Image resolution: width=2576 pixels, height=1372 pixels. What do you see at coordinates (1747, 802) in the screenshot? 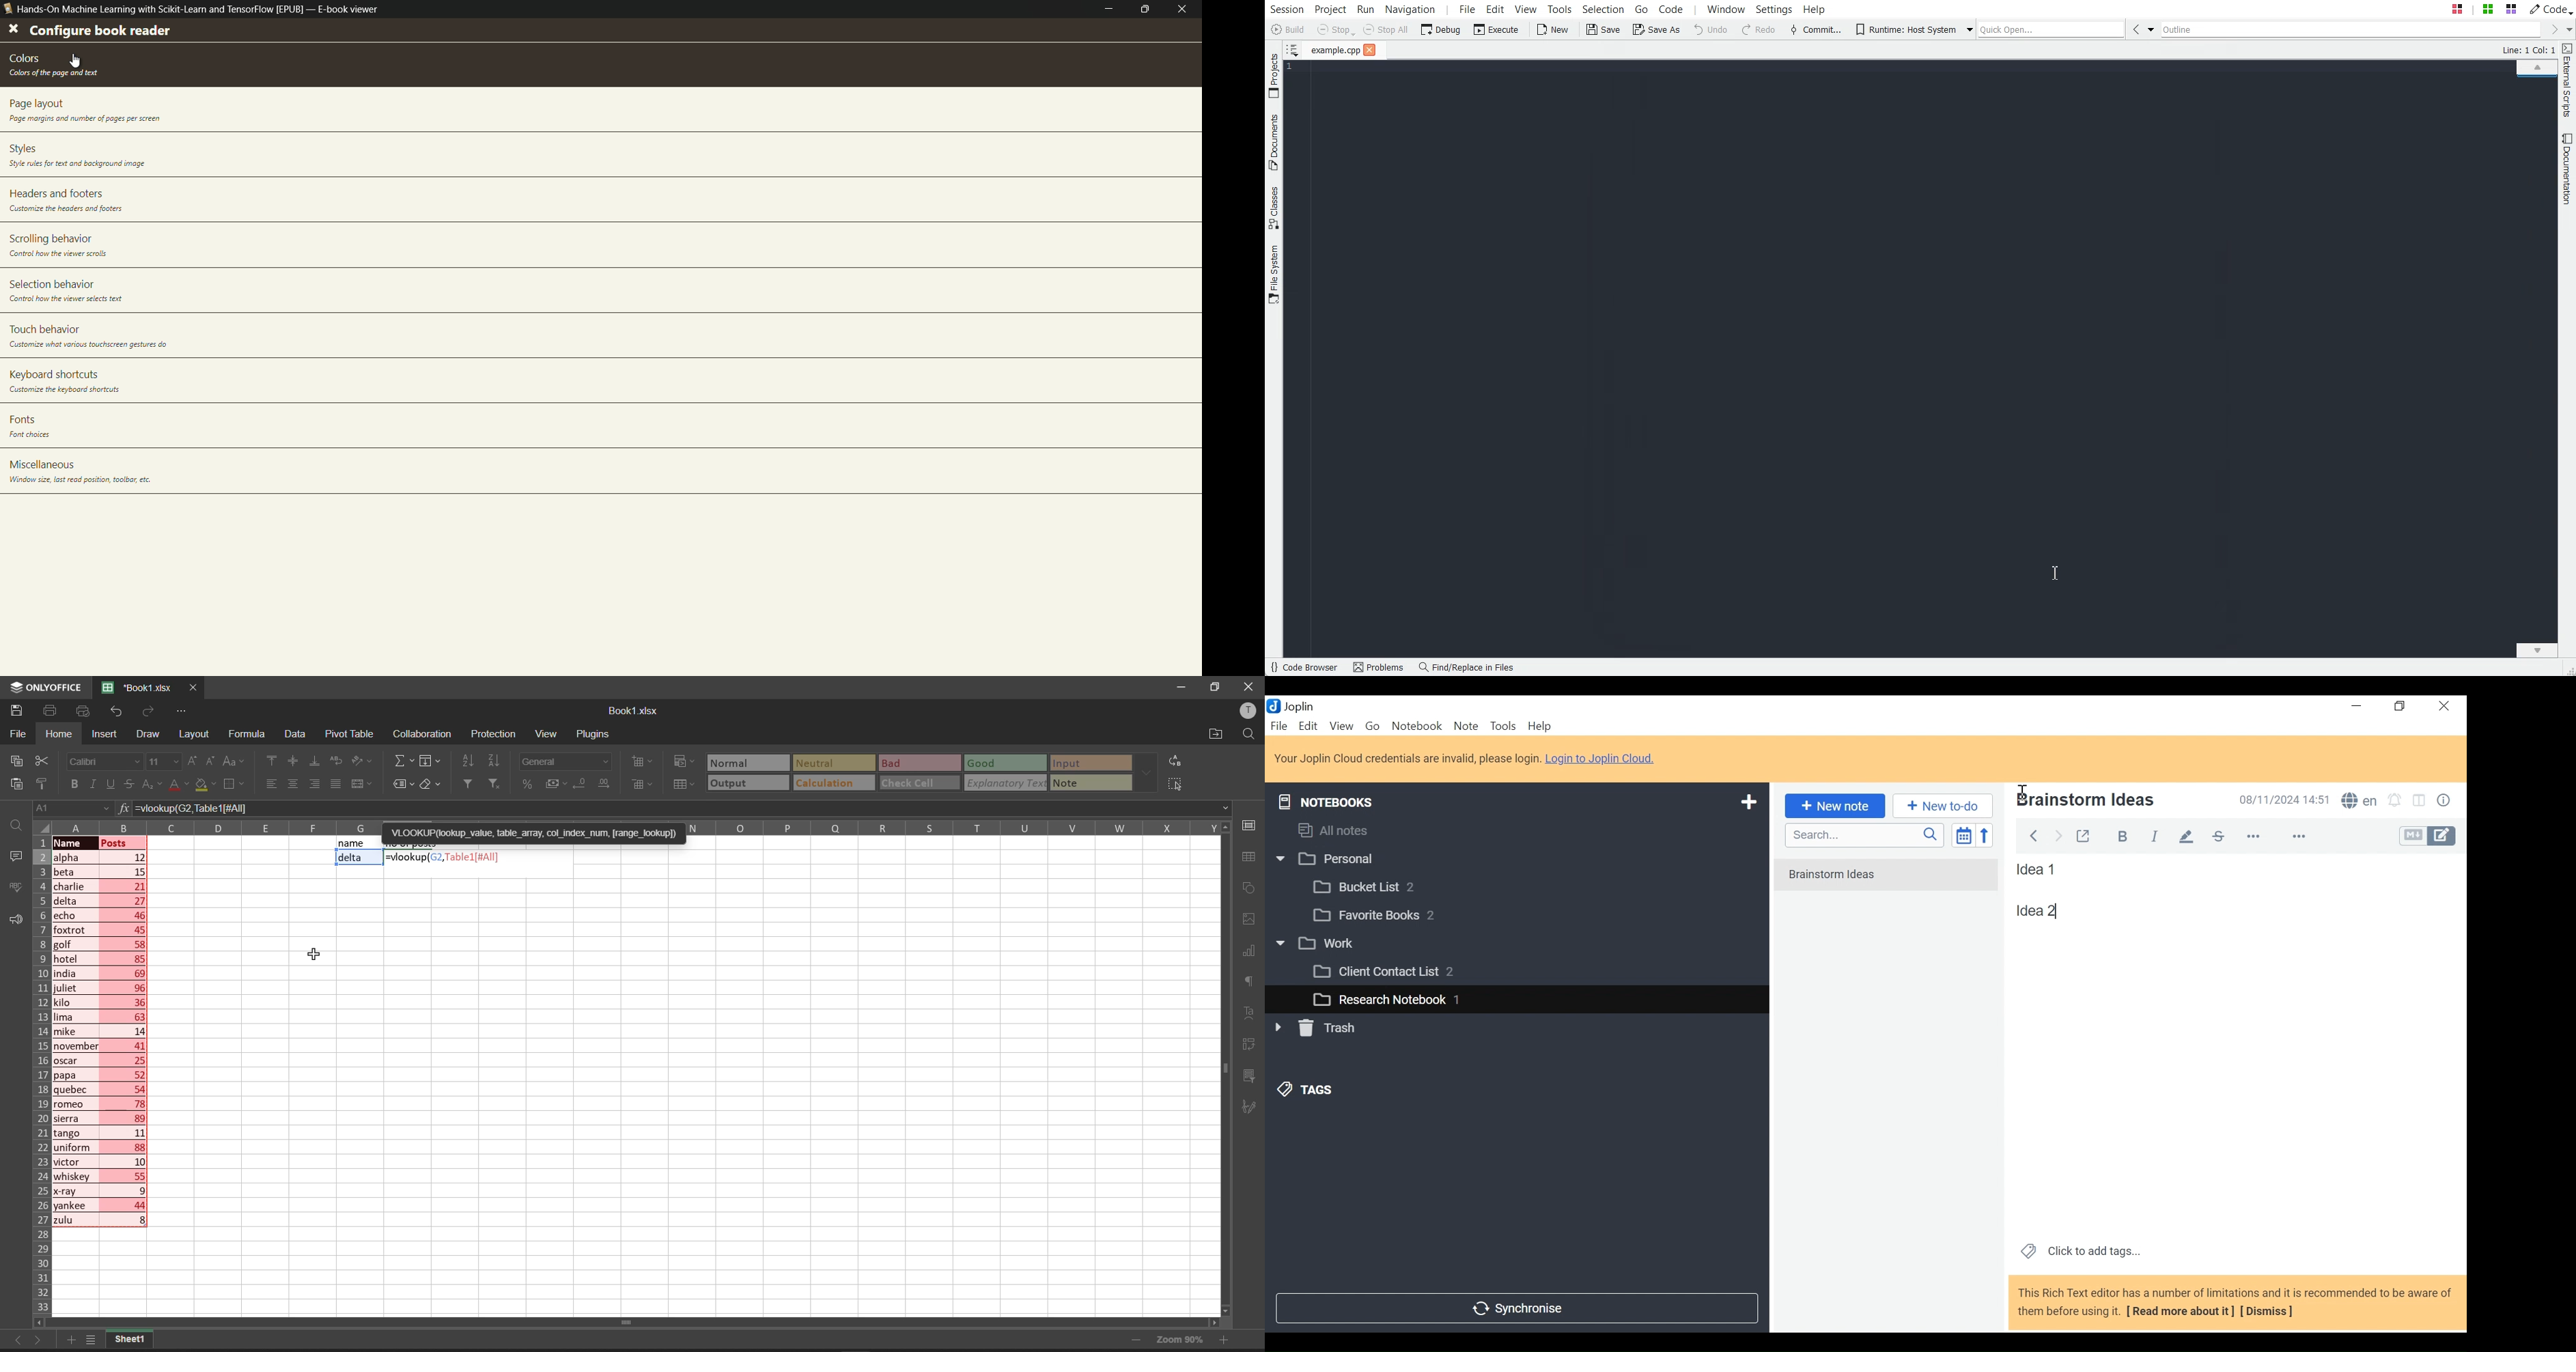
I see `Add New Notebook` at bounding box center [1747, 802].